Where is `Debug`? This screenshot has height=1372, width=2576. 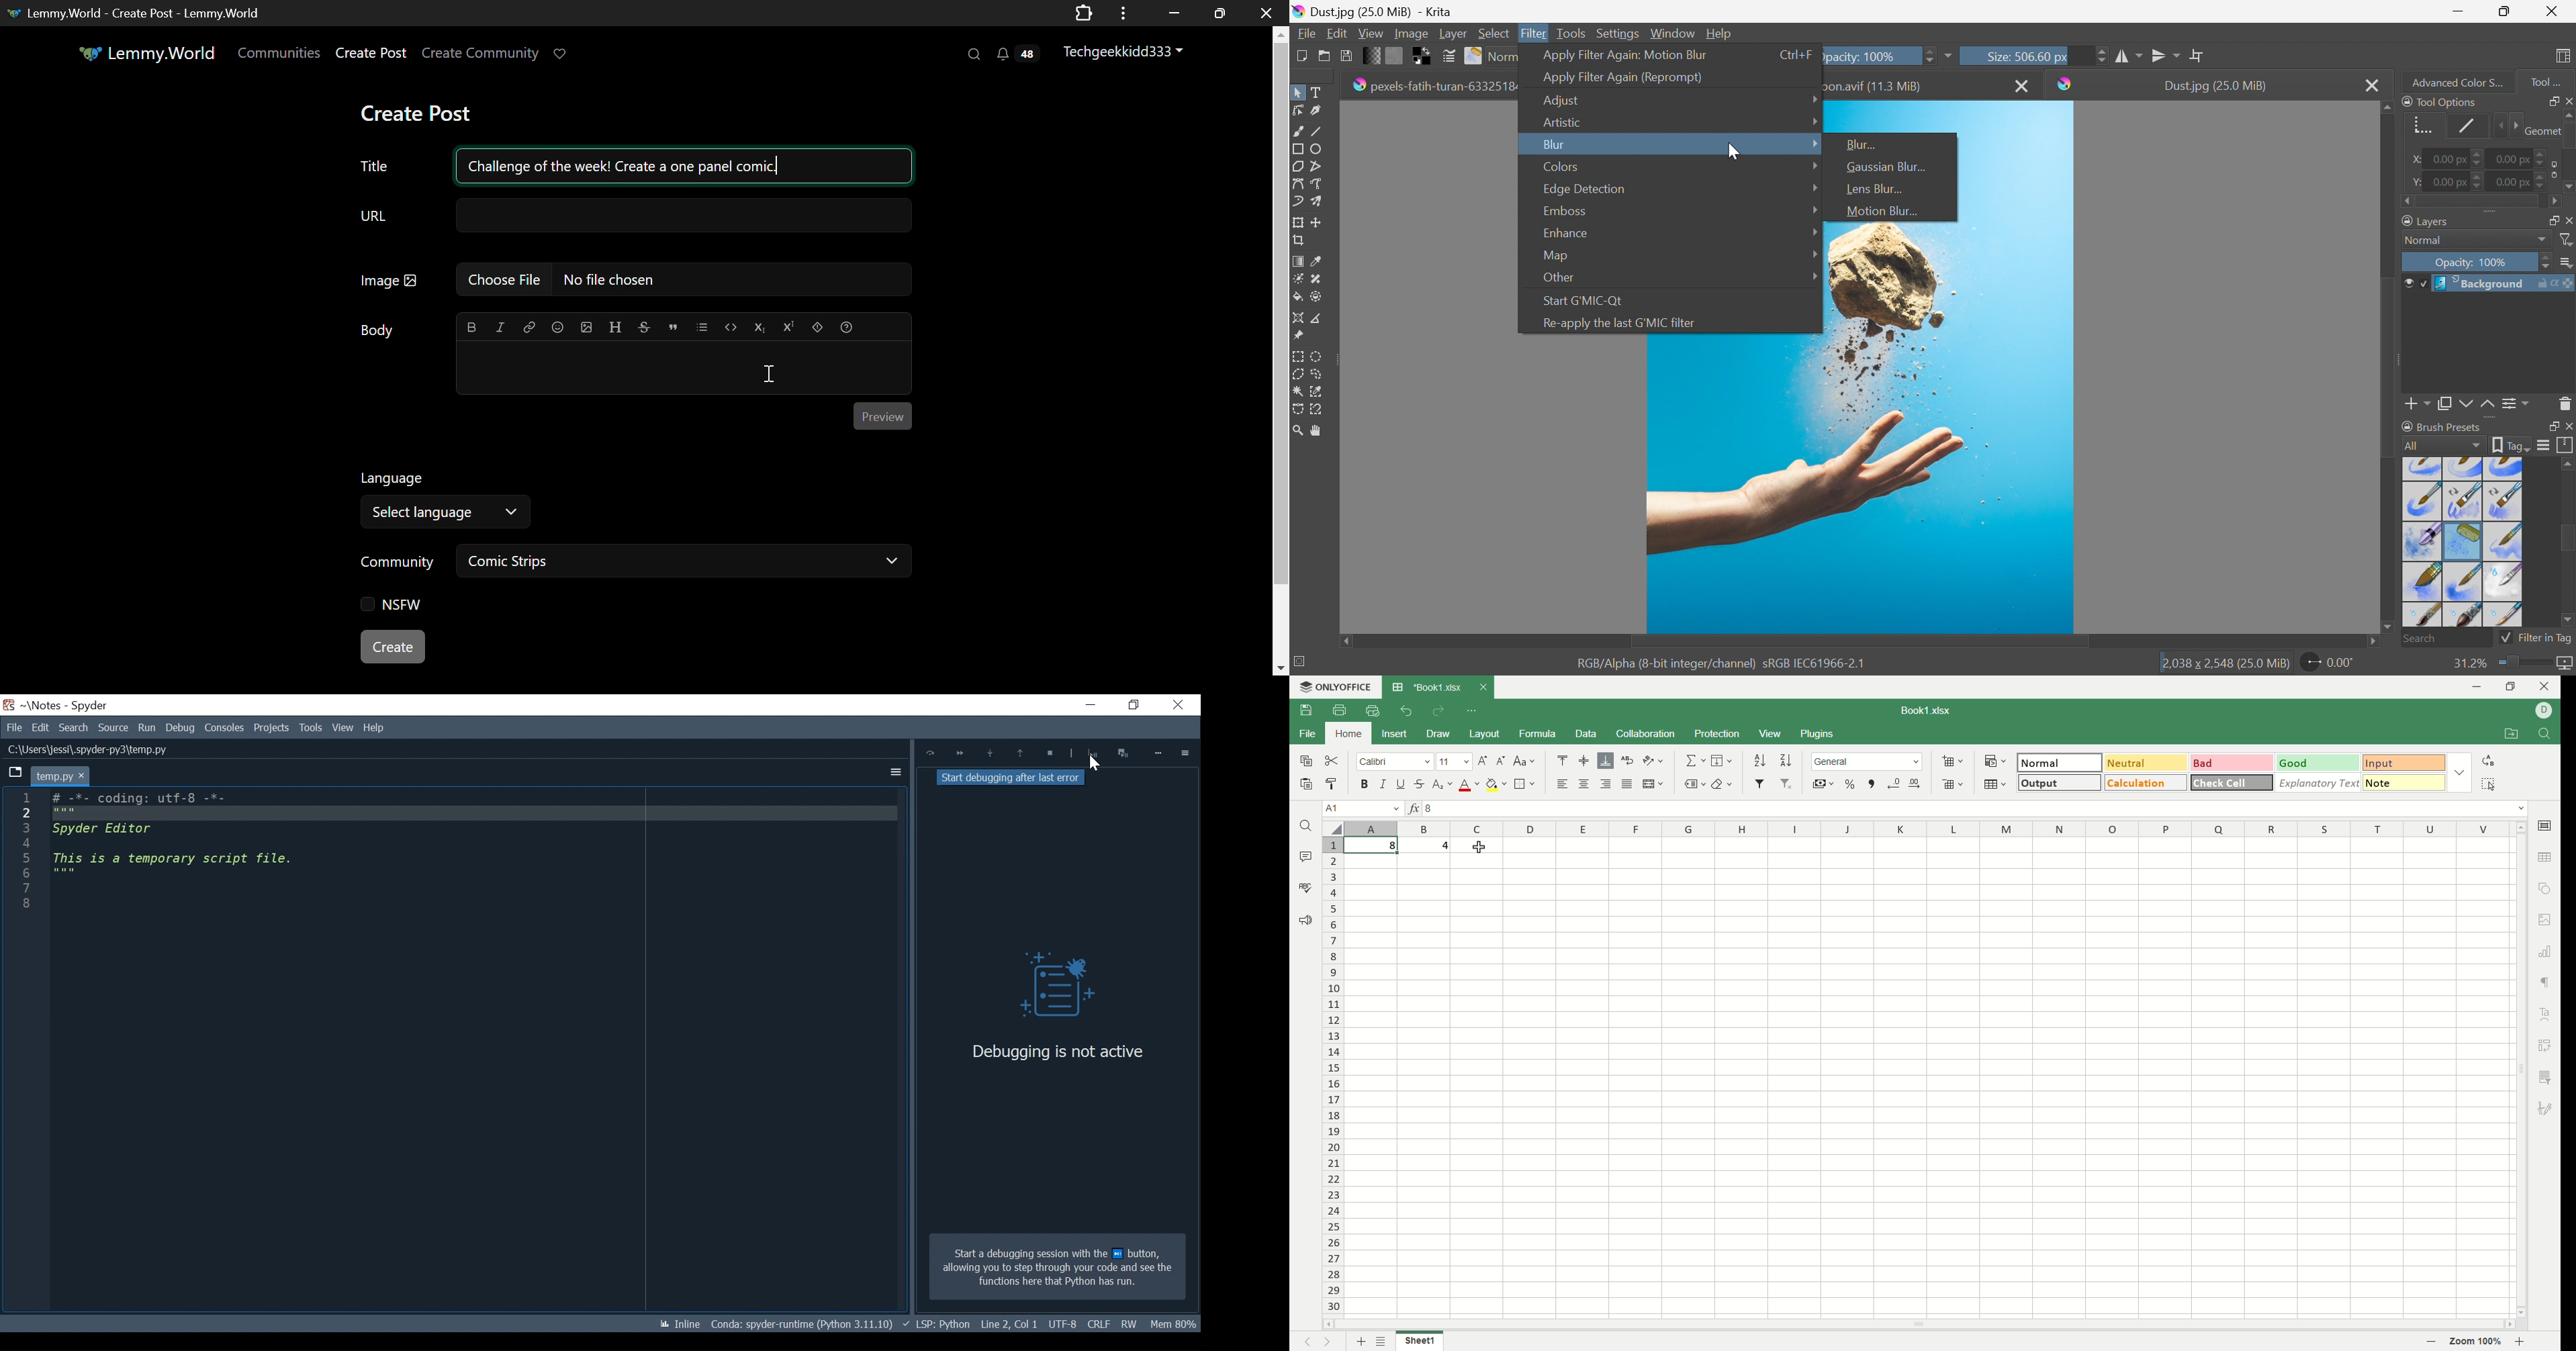
Debug is located at coordinates (180, 727).